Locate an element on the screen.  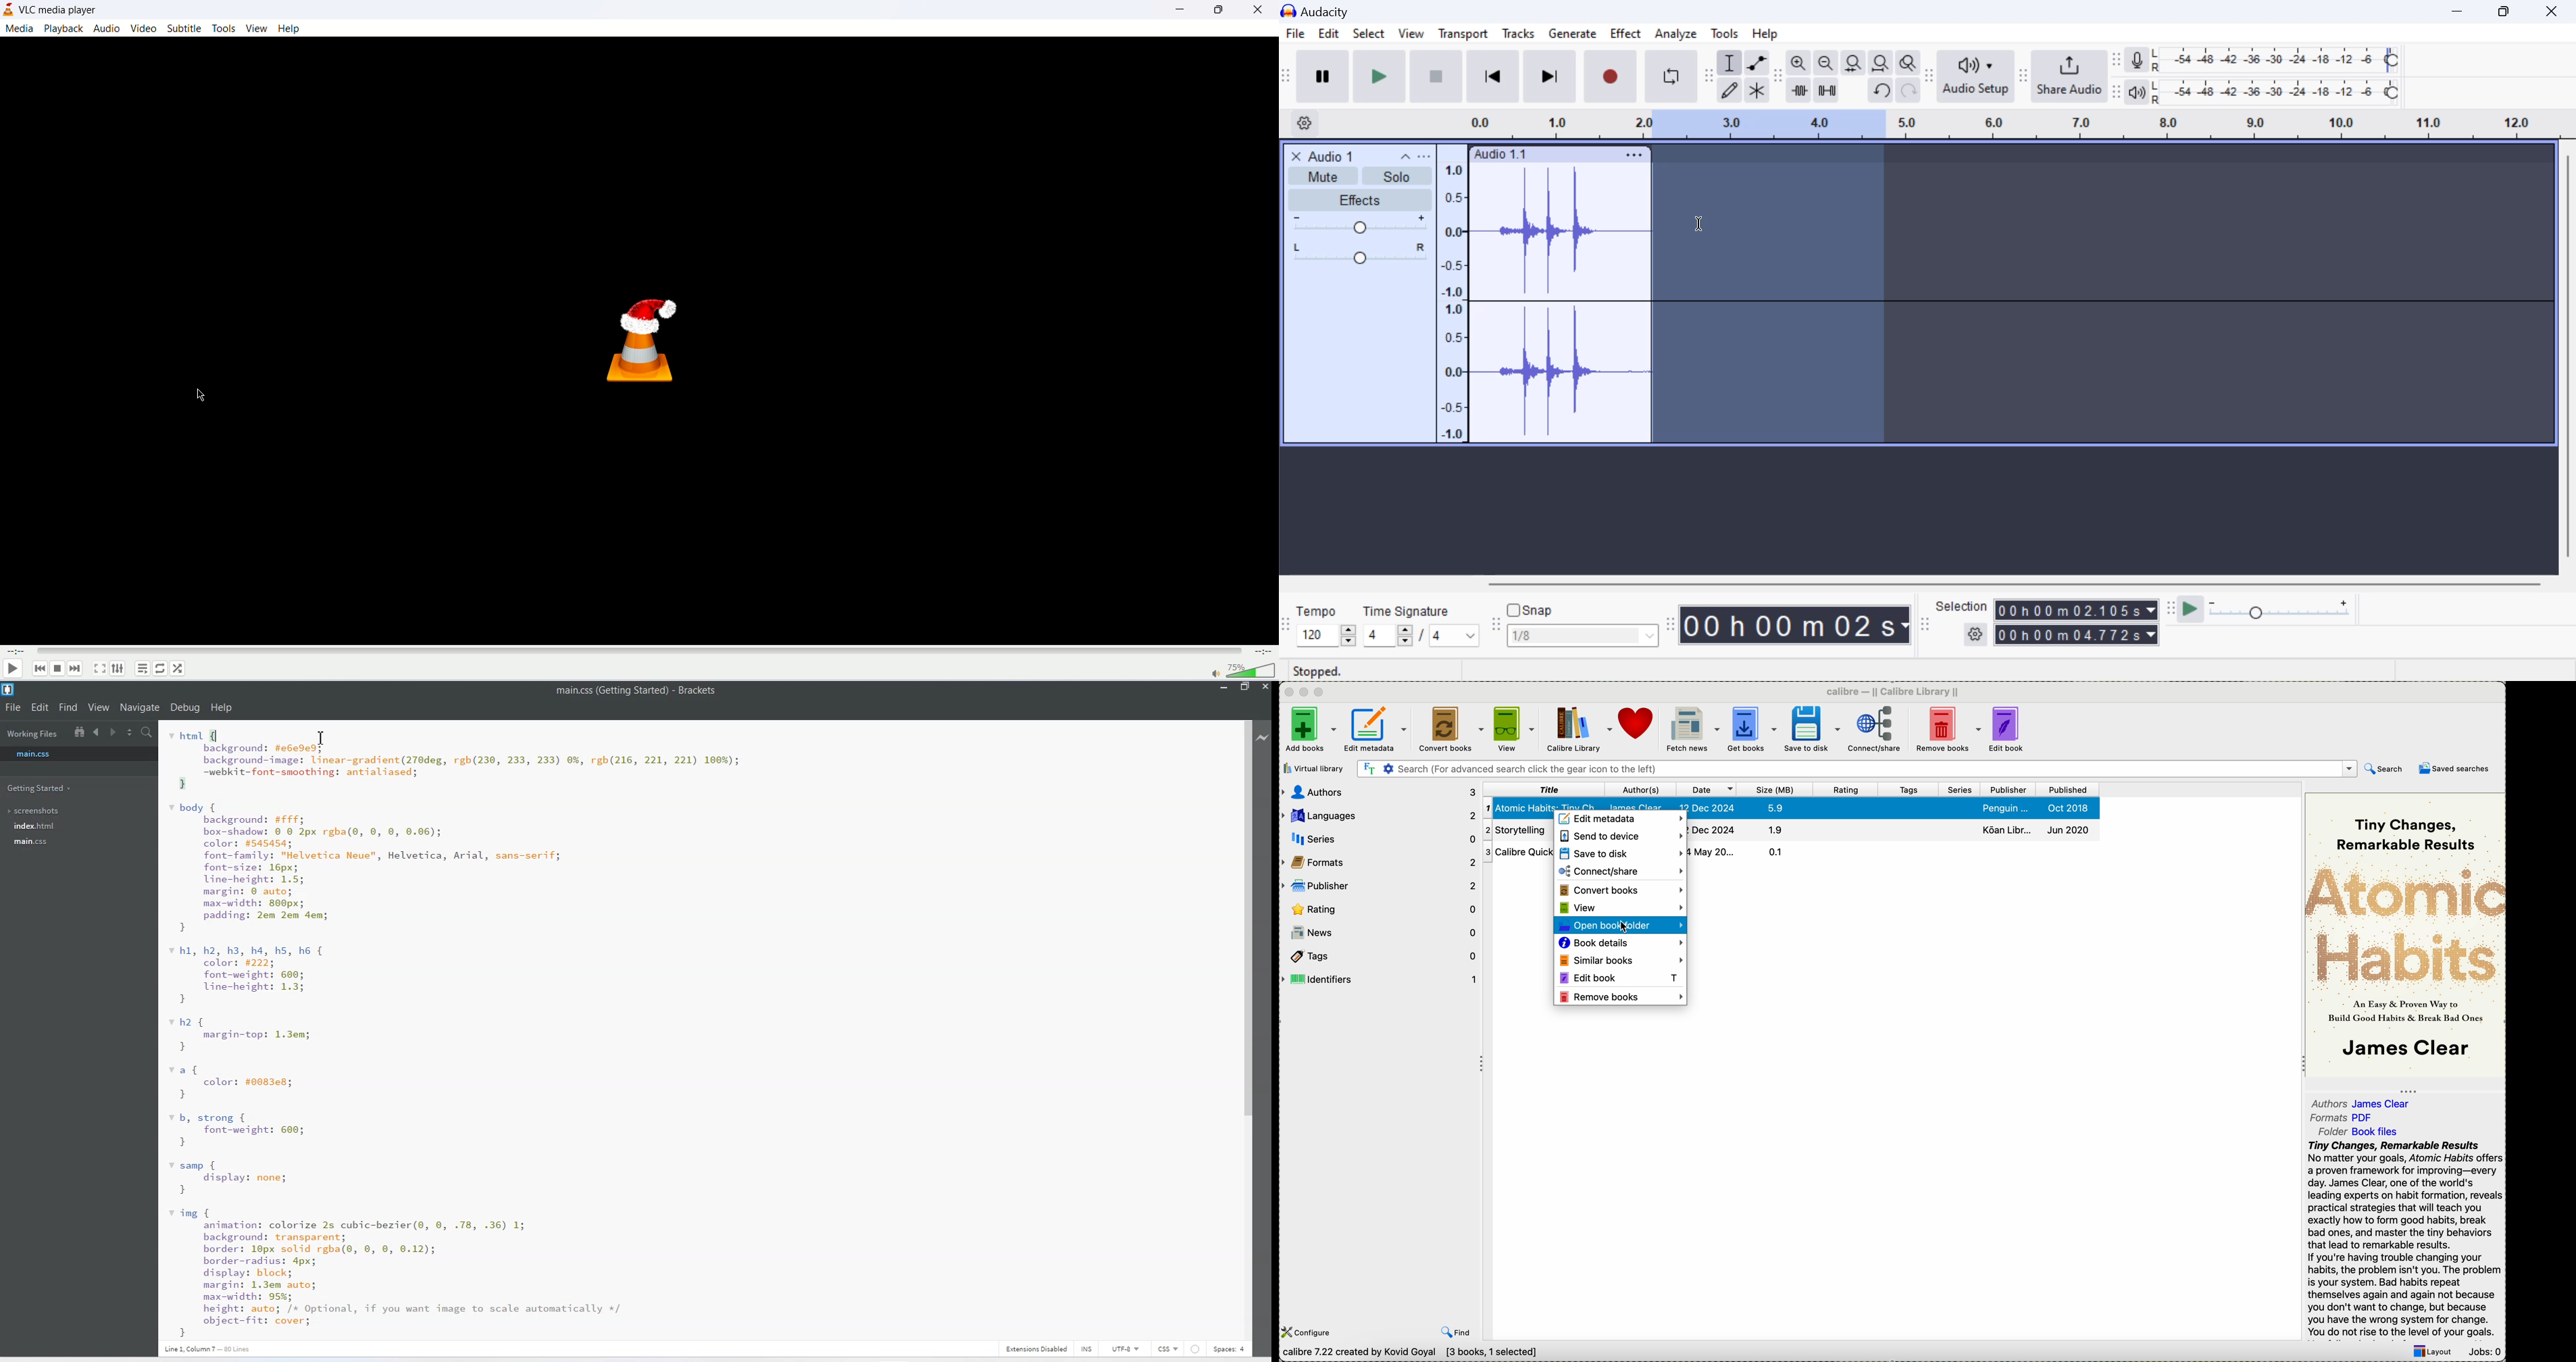
File is located at coordinates (1294, 34).